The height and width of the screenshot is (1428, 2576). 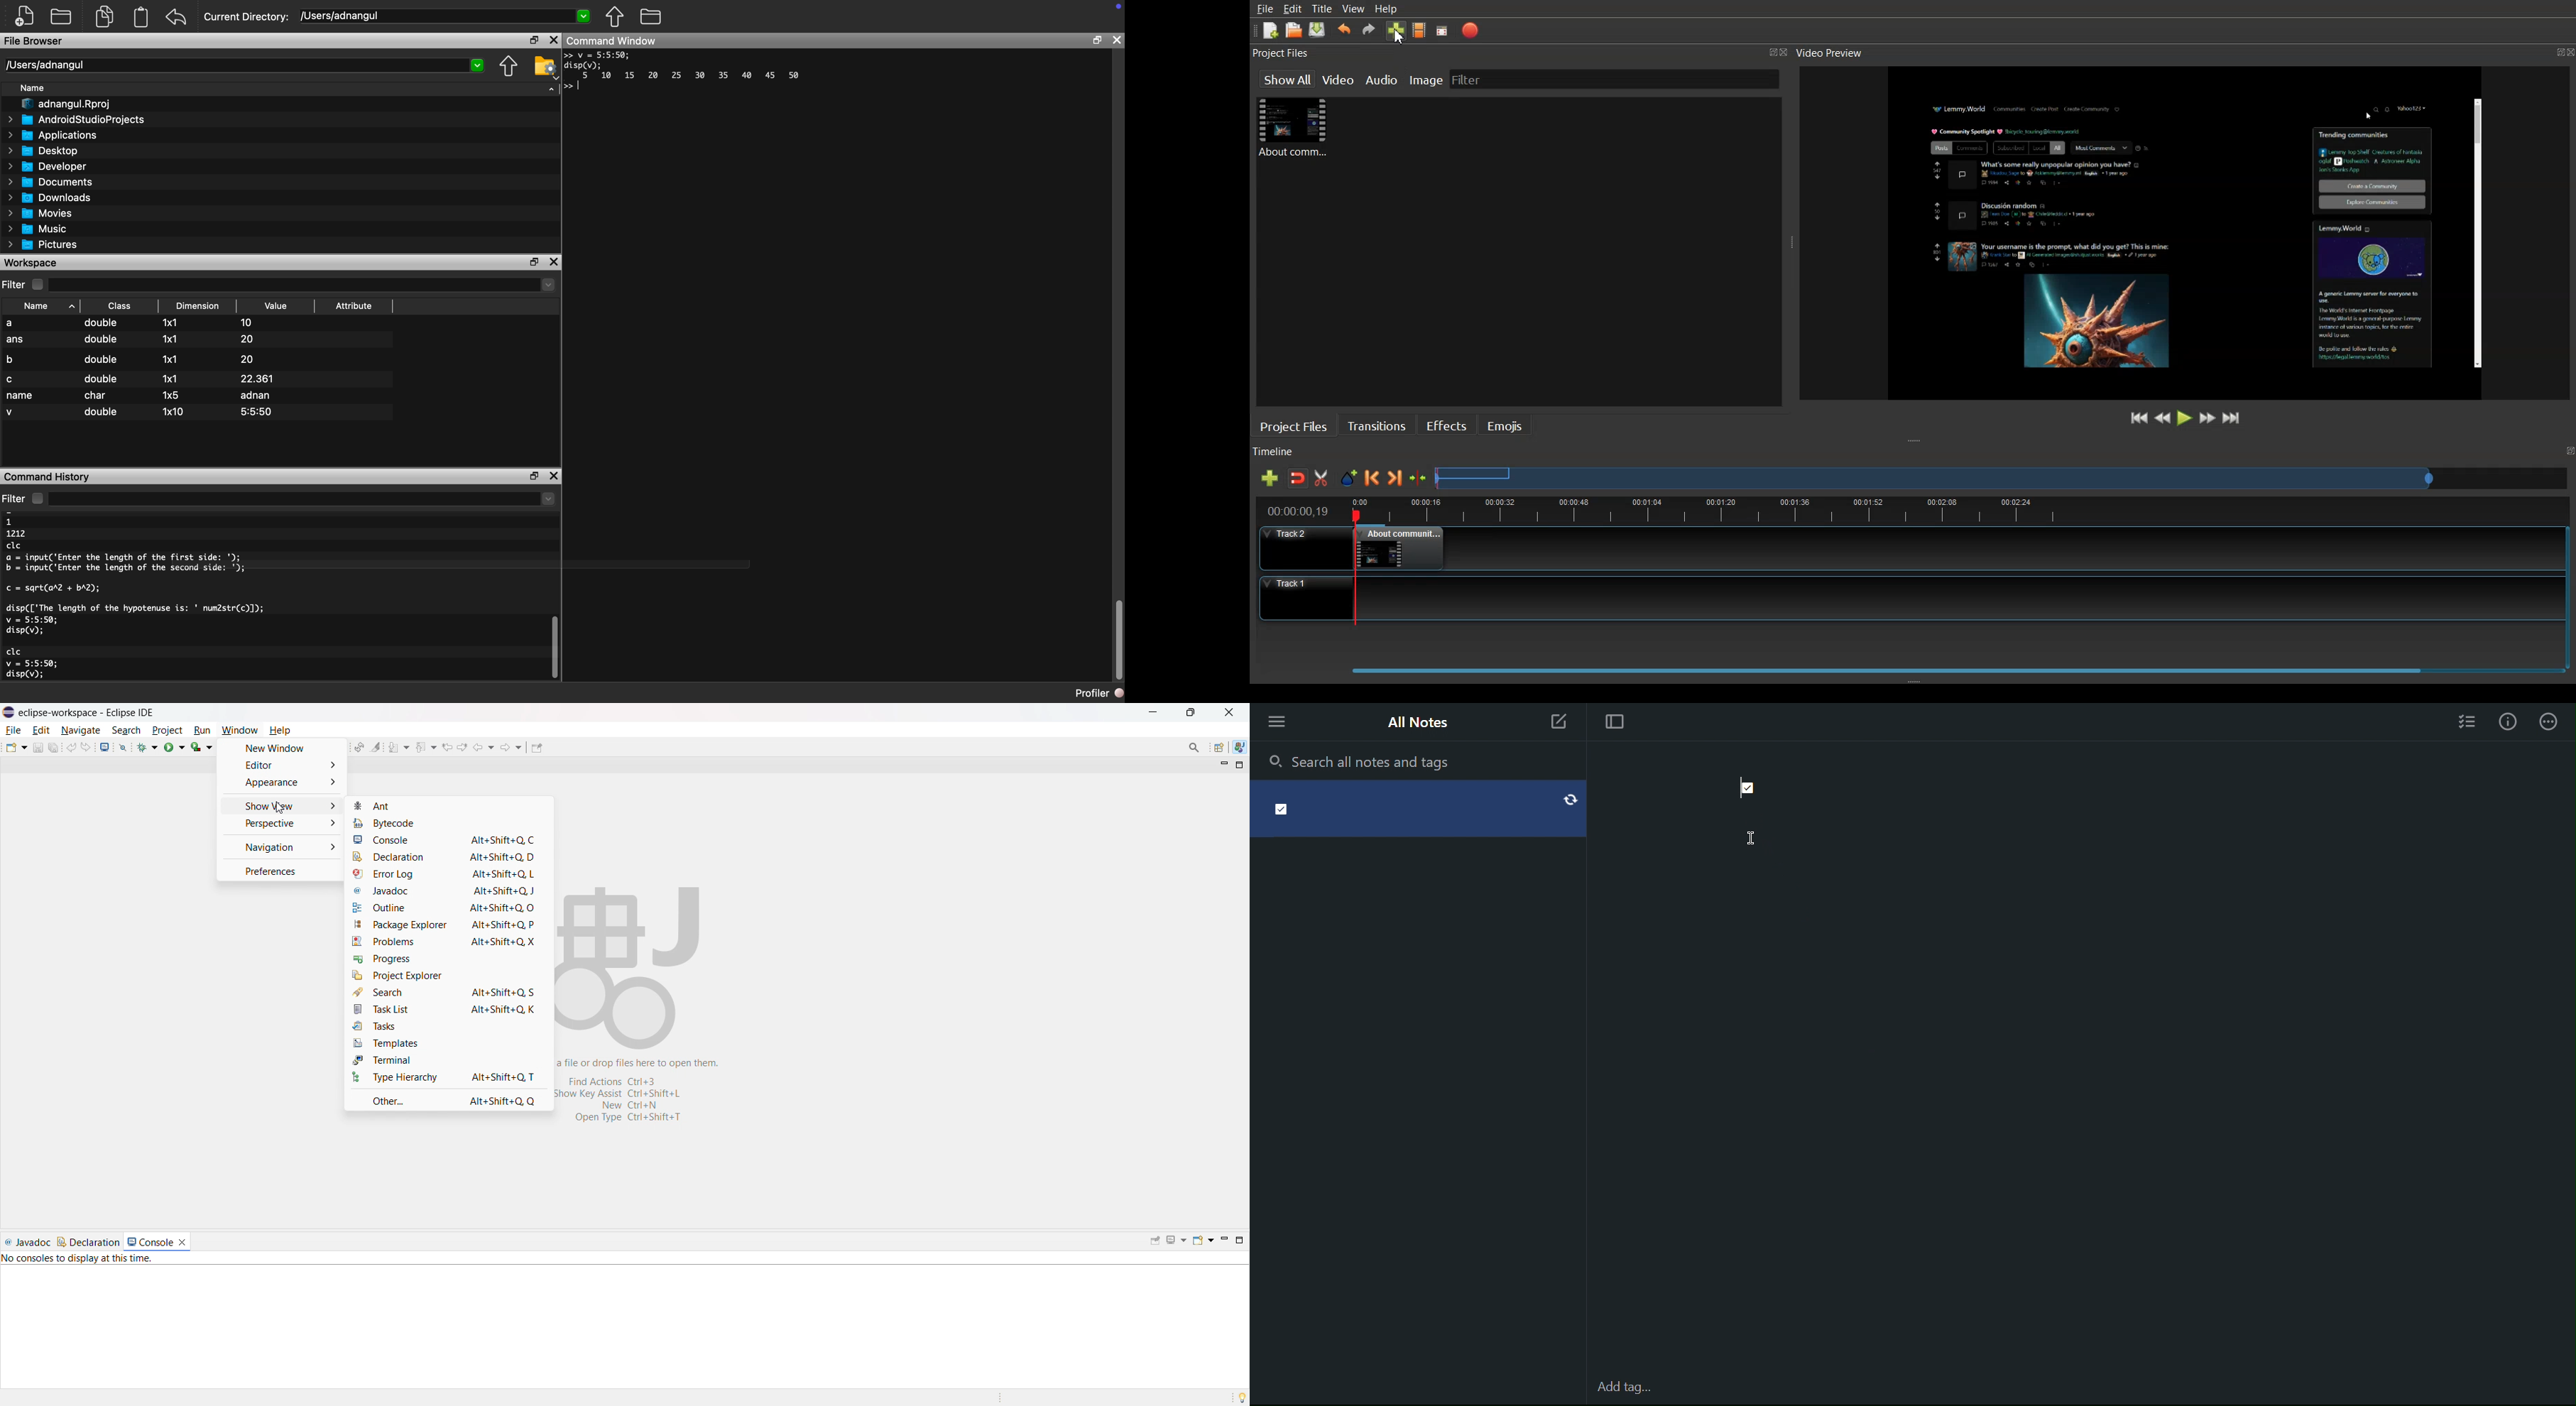 What do you see at coordinates (448, 1009) in the screenshot?
I see `task list` at bounding box center [448, 1009].